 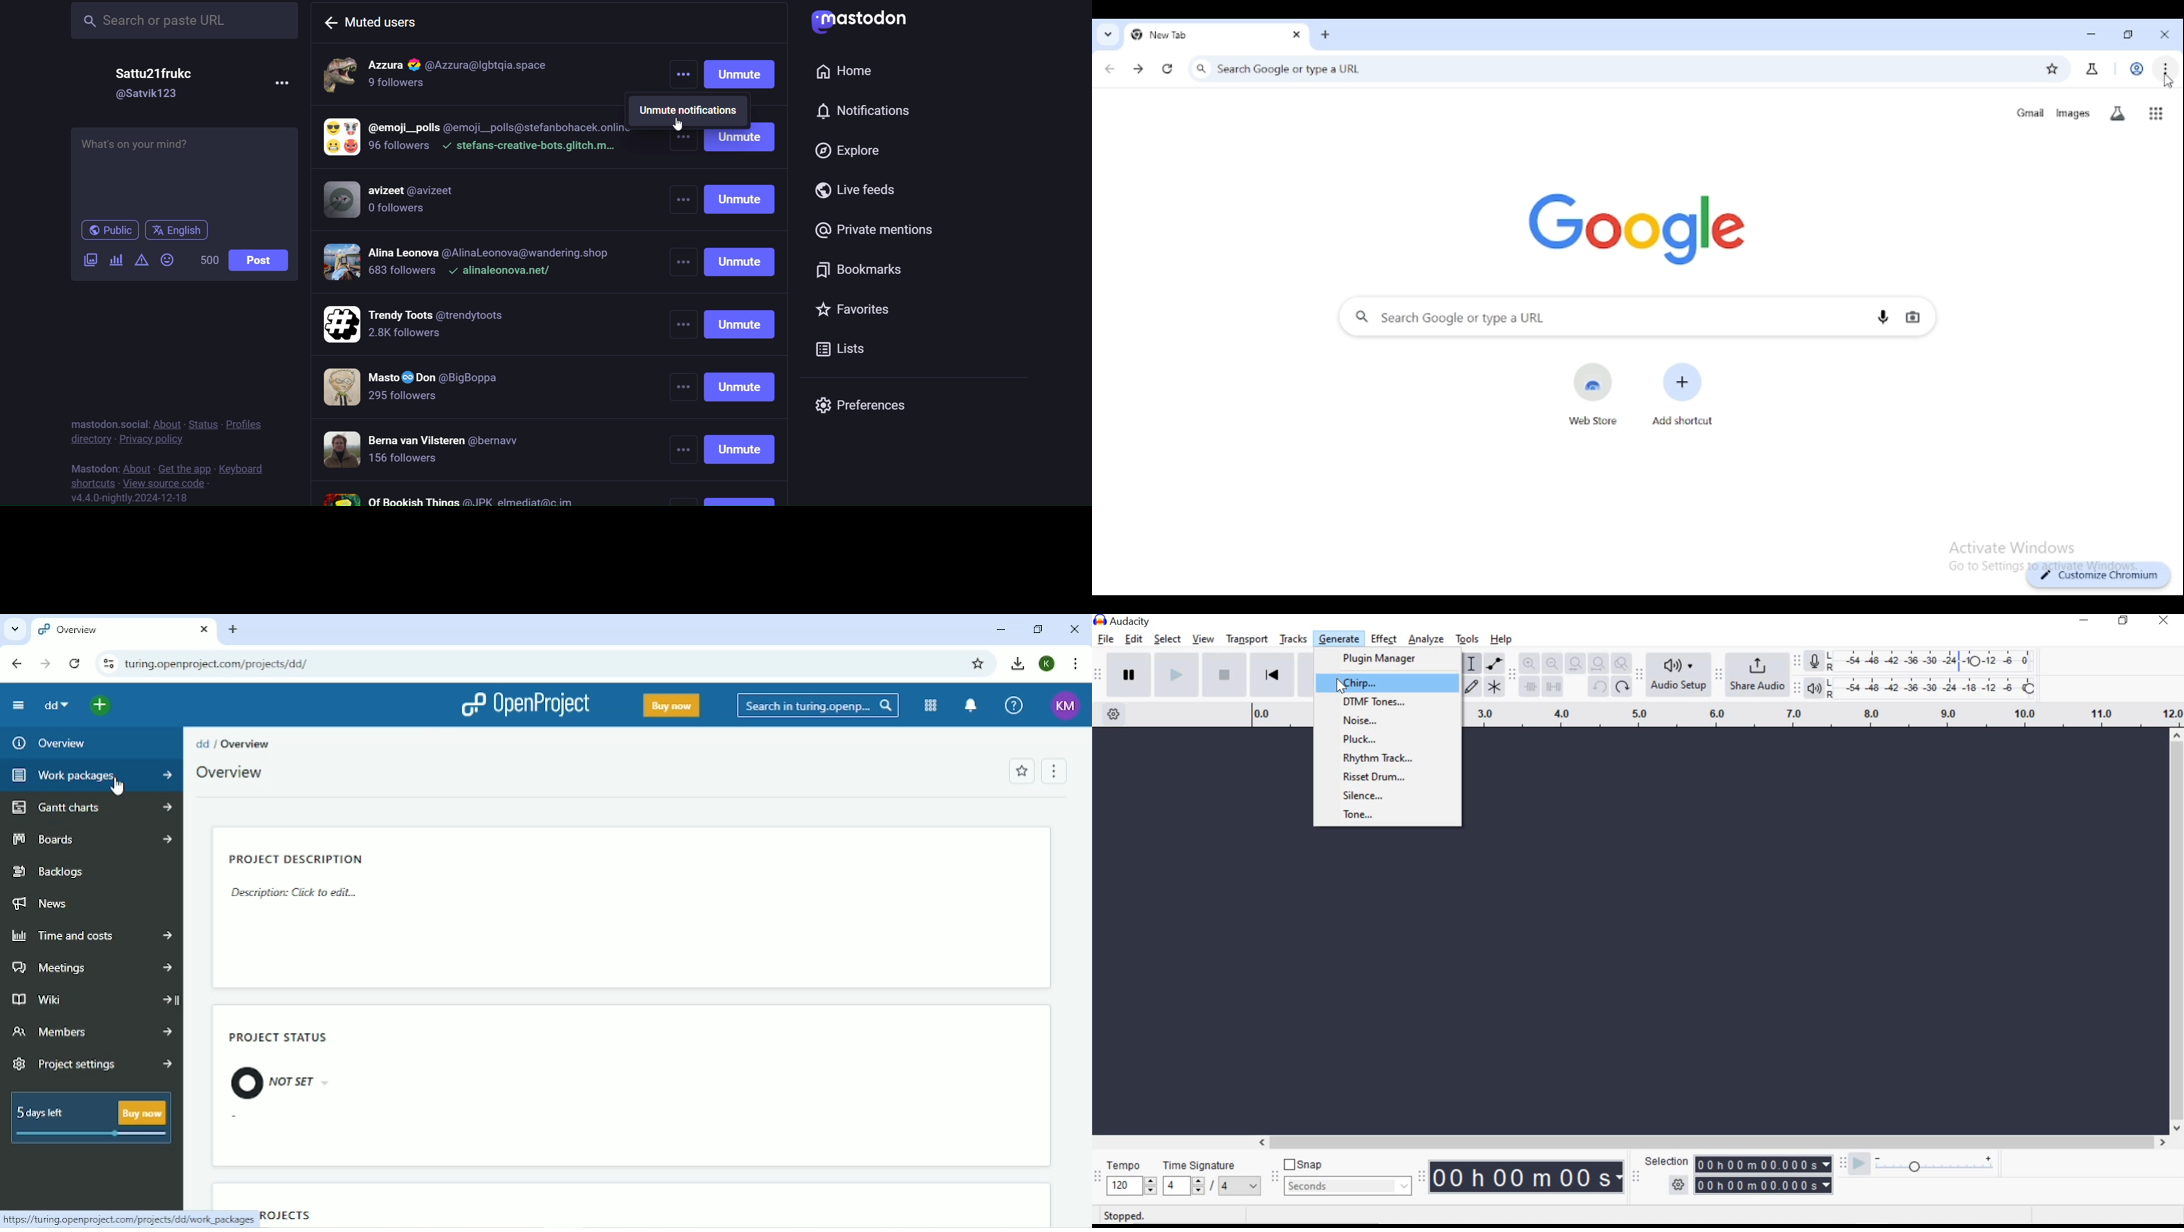 What do you see at coordinates (243, 468) in the screenshot?
I see `keyboard` at bounding box center [243, 468].